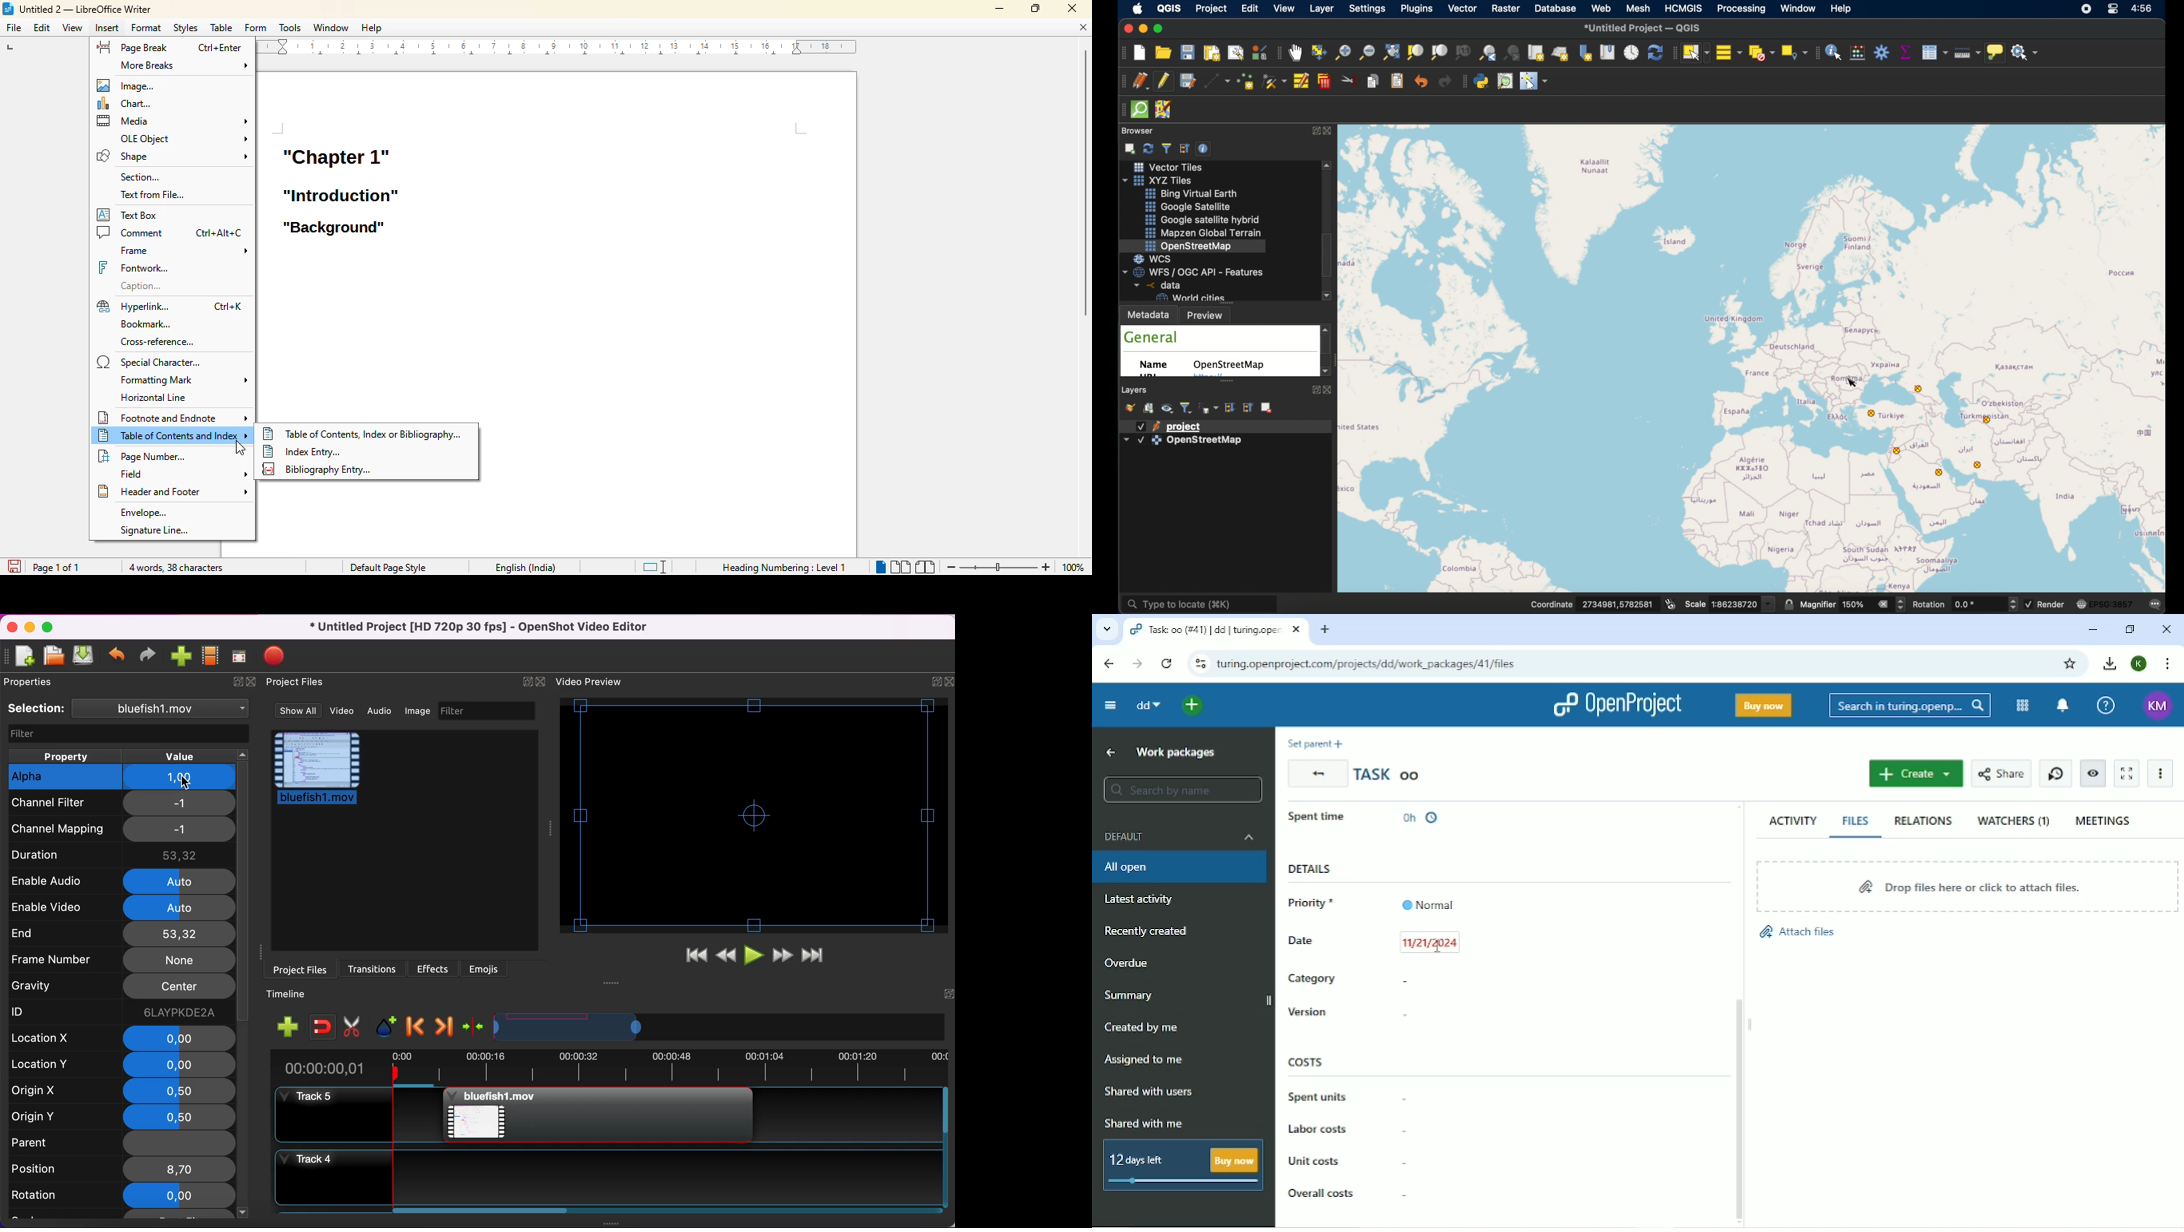  Describe the element at coordinates (178, 934) in the screenshot. I see `53,32` at that location.